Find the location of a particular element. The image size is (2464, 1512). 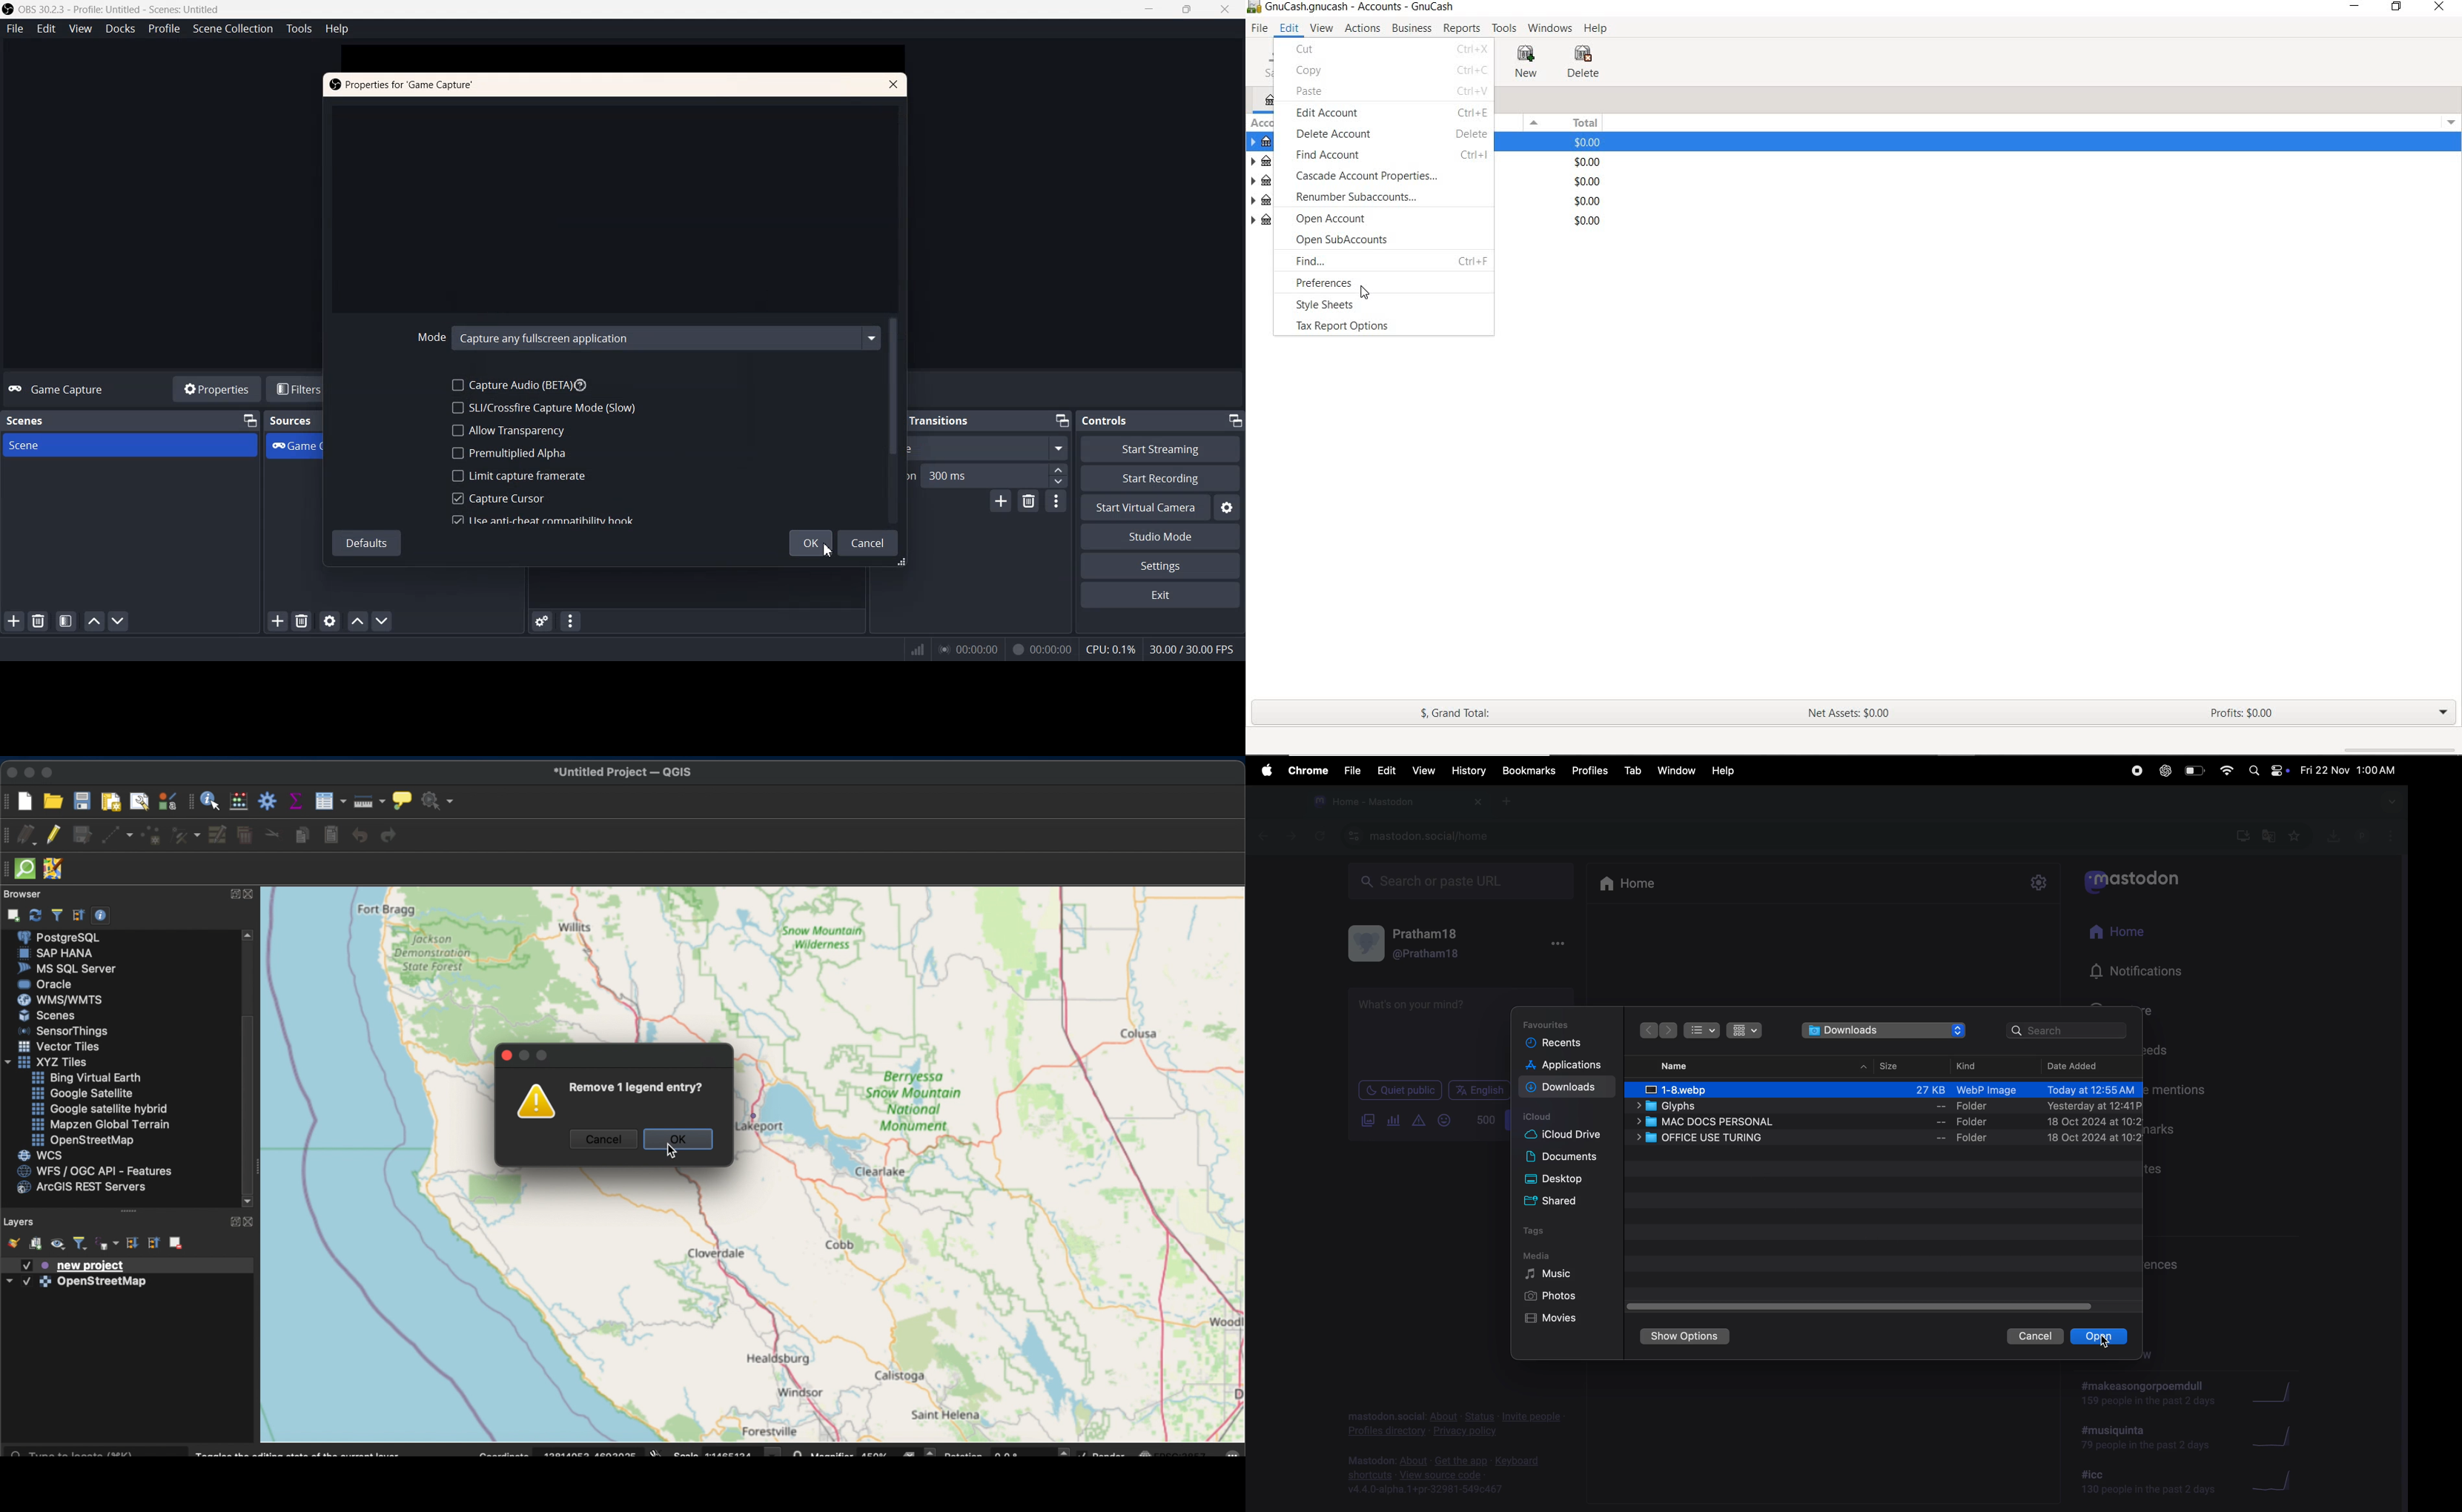

content warning is located at coordinates (1417, 1122).